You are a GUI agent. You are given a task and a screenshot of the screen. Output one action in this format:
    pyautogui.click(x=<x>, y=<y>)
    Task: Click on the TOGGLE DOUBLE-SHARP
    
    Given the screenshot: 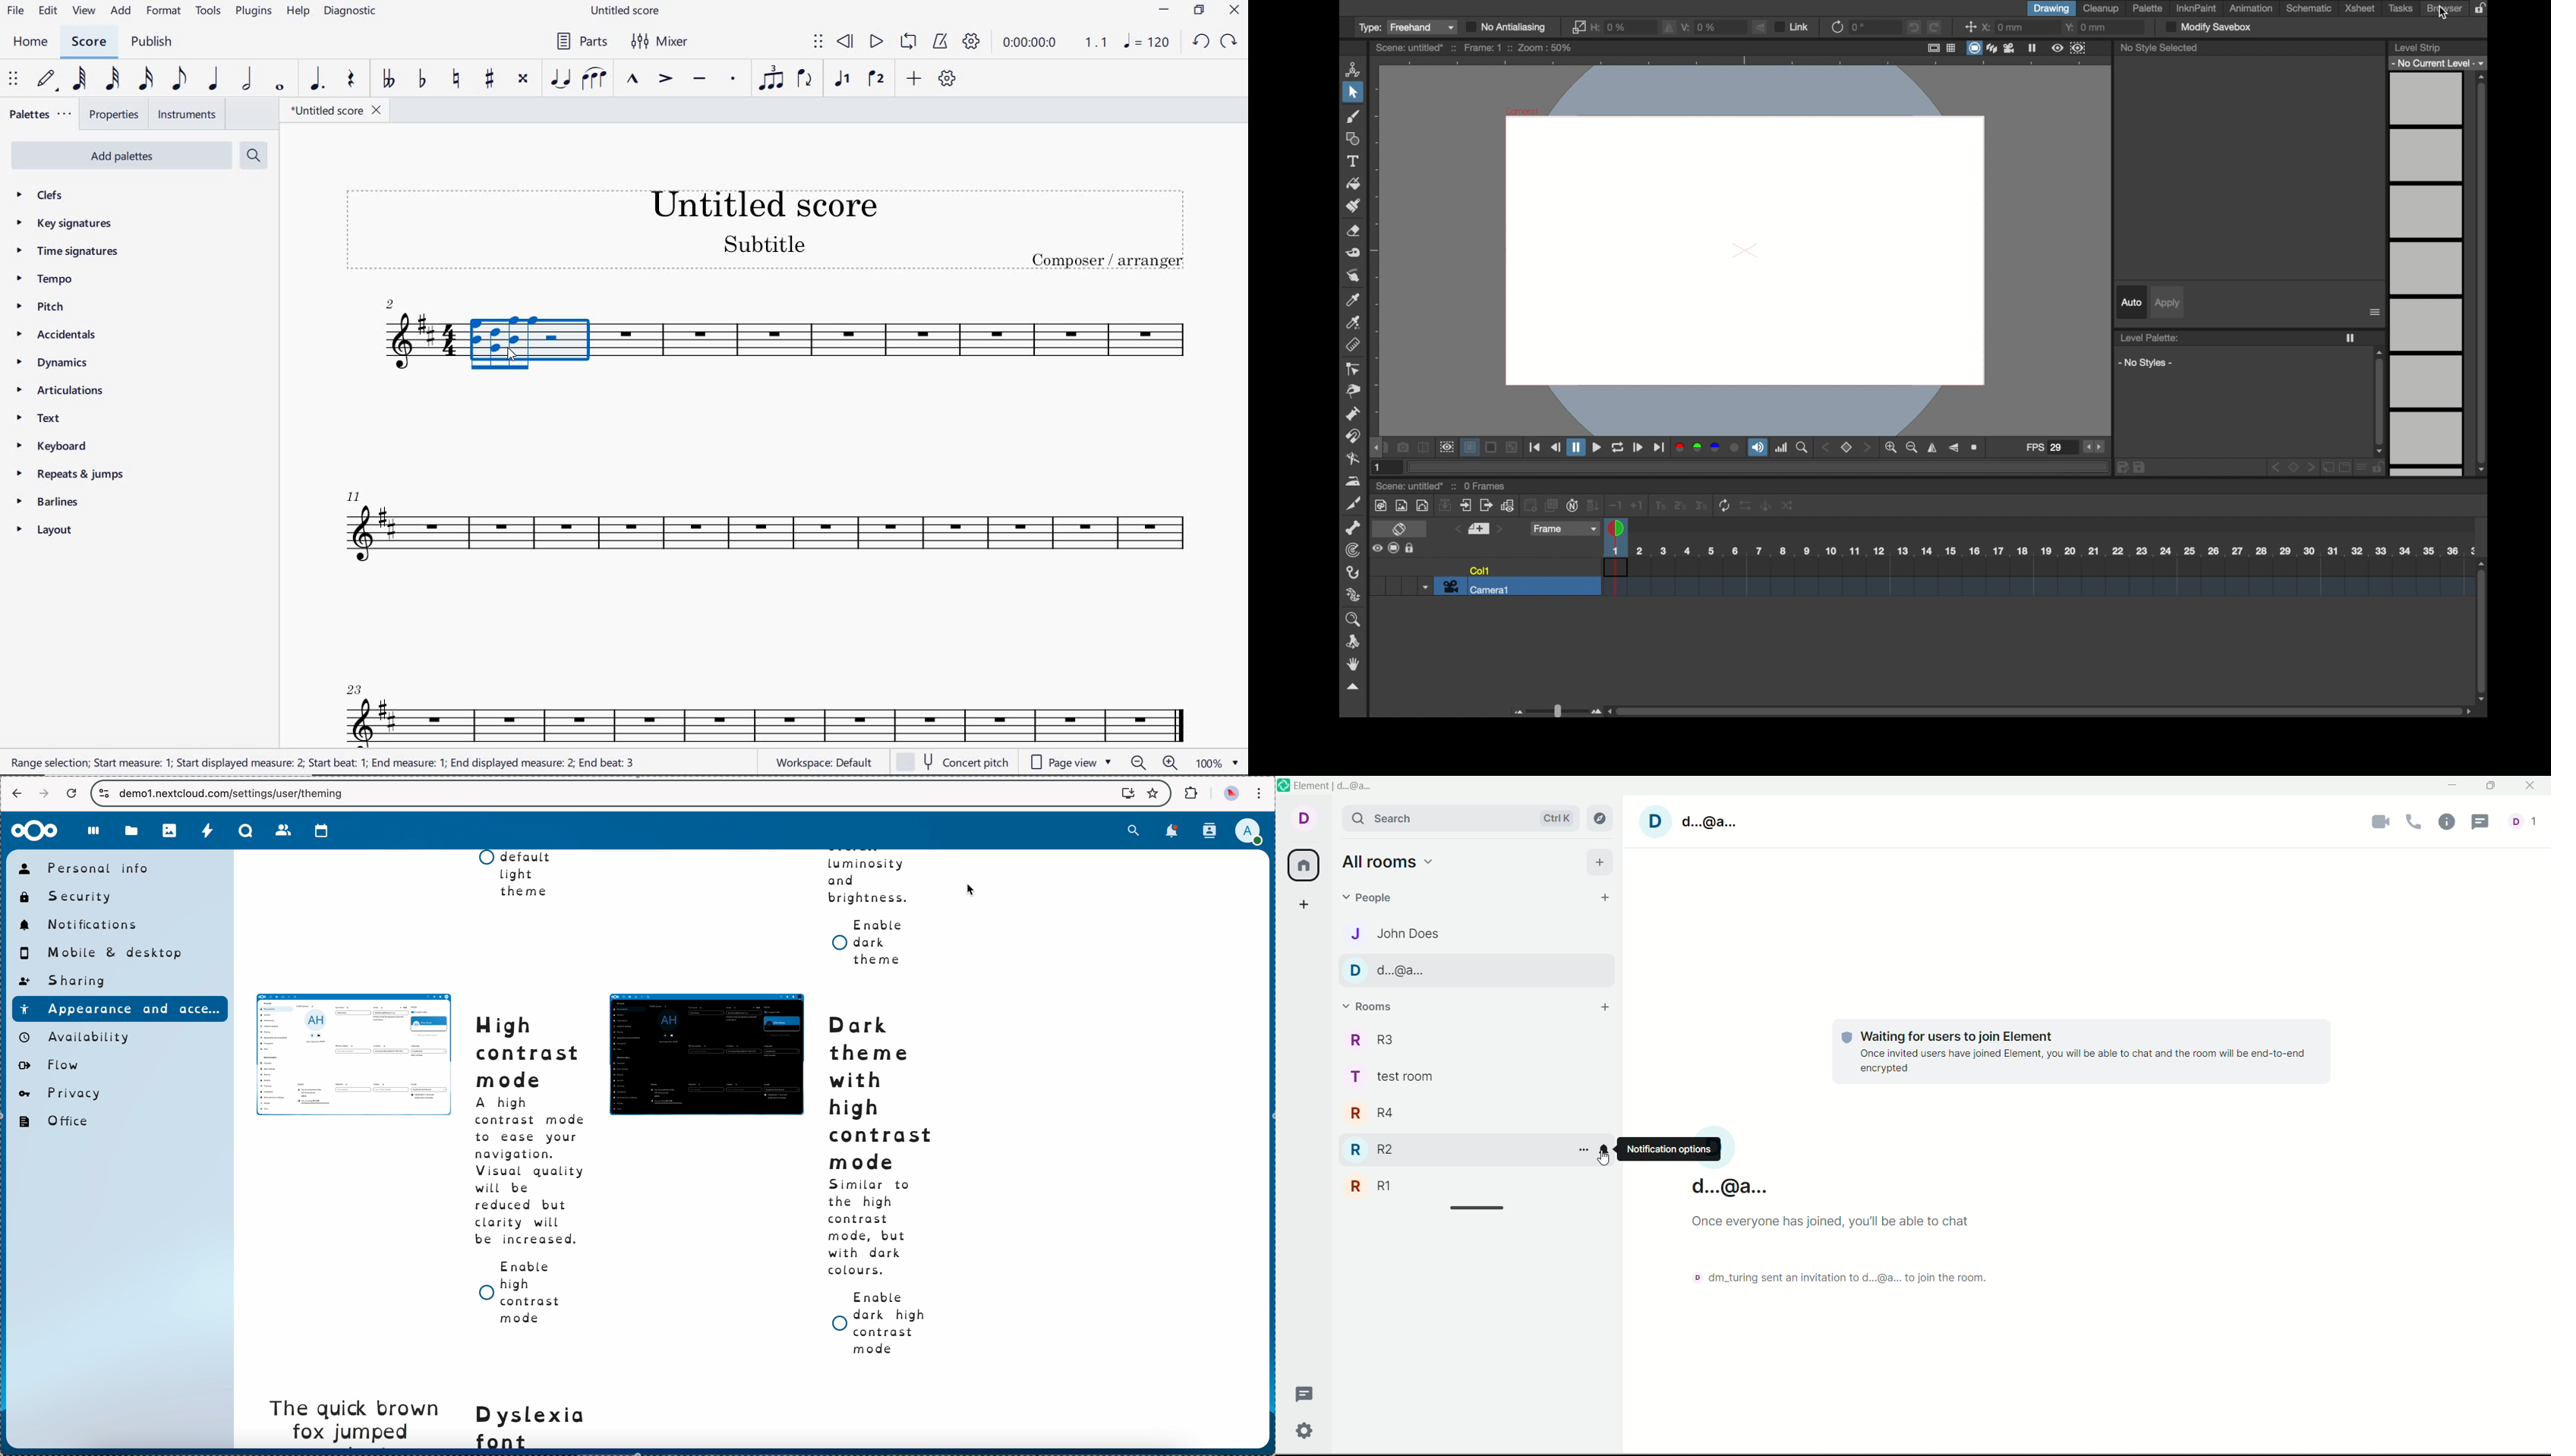 What is the action you would take?
    pyautogui.click(x=522, y=79)
    